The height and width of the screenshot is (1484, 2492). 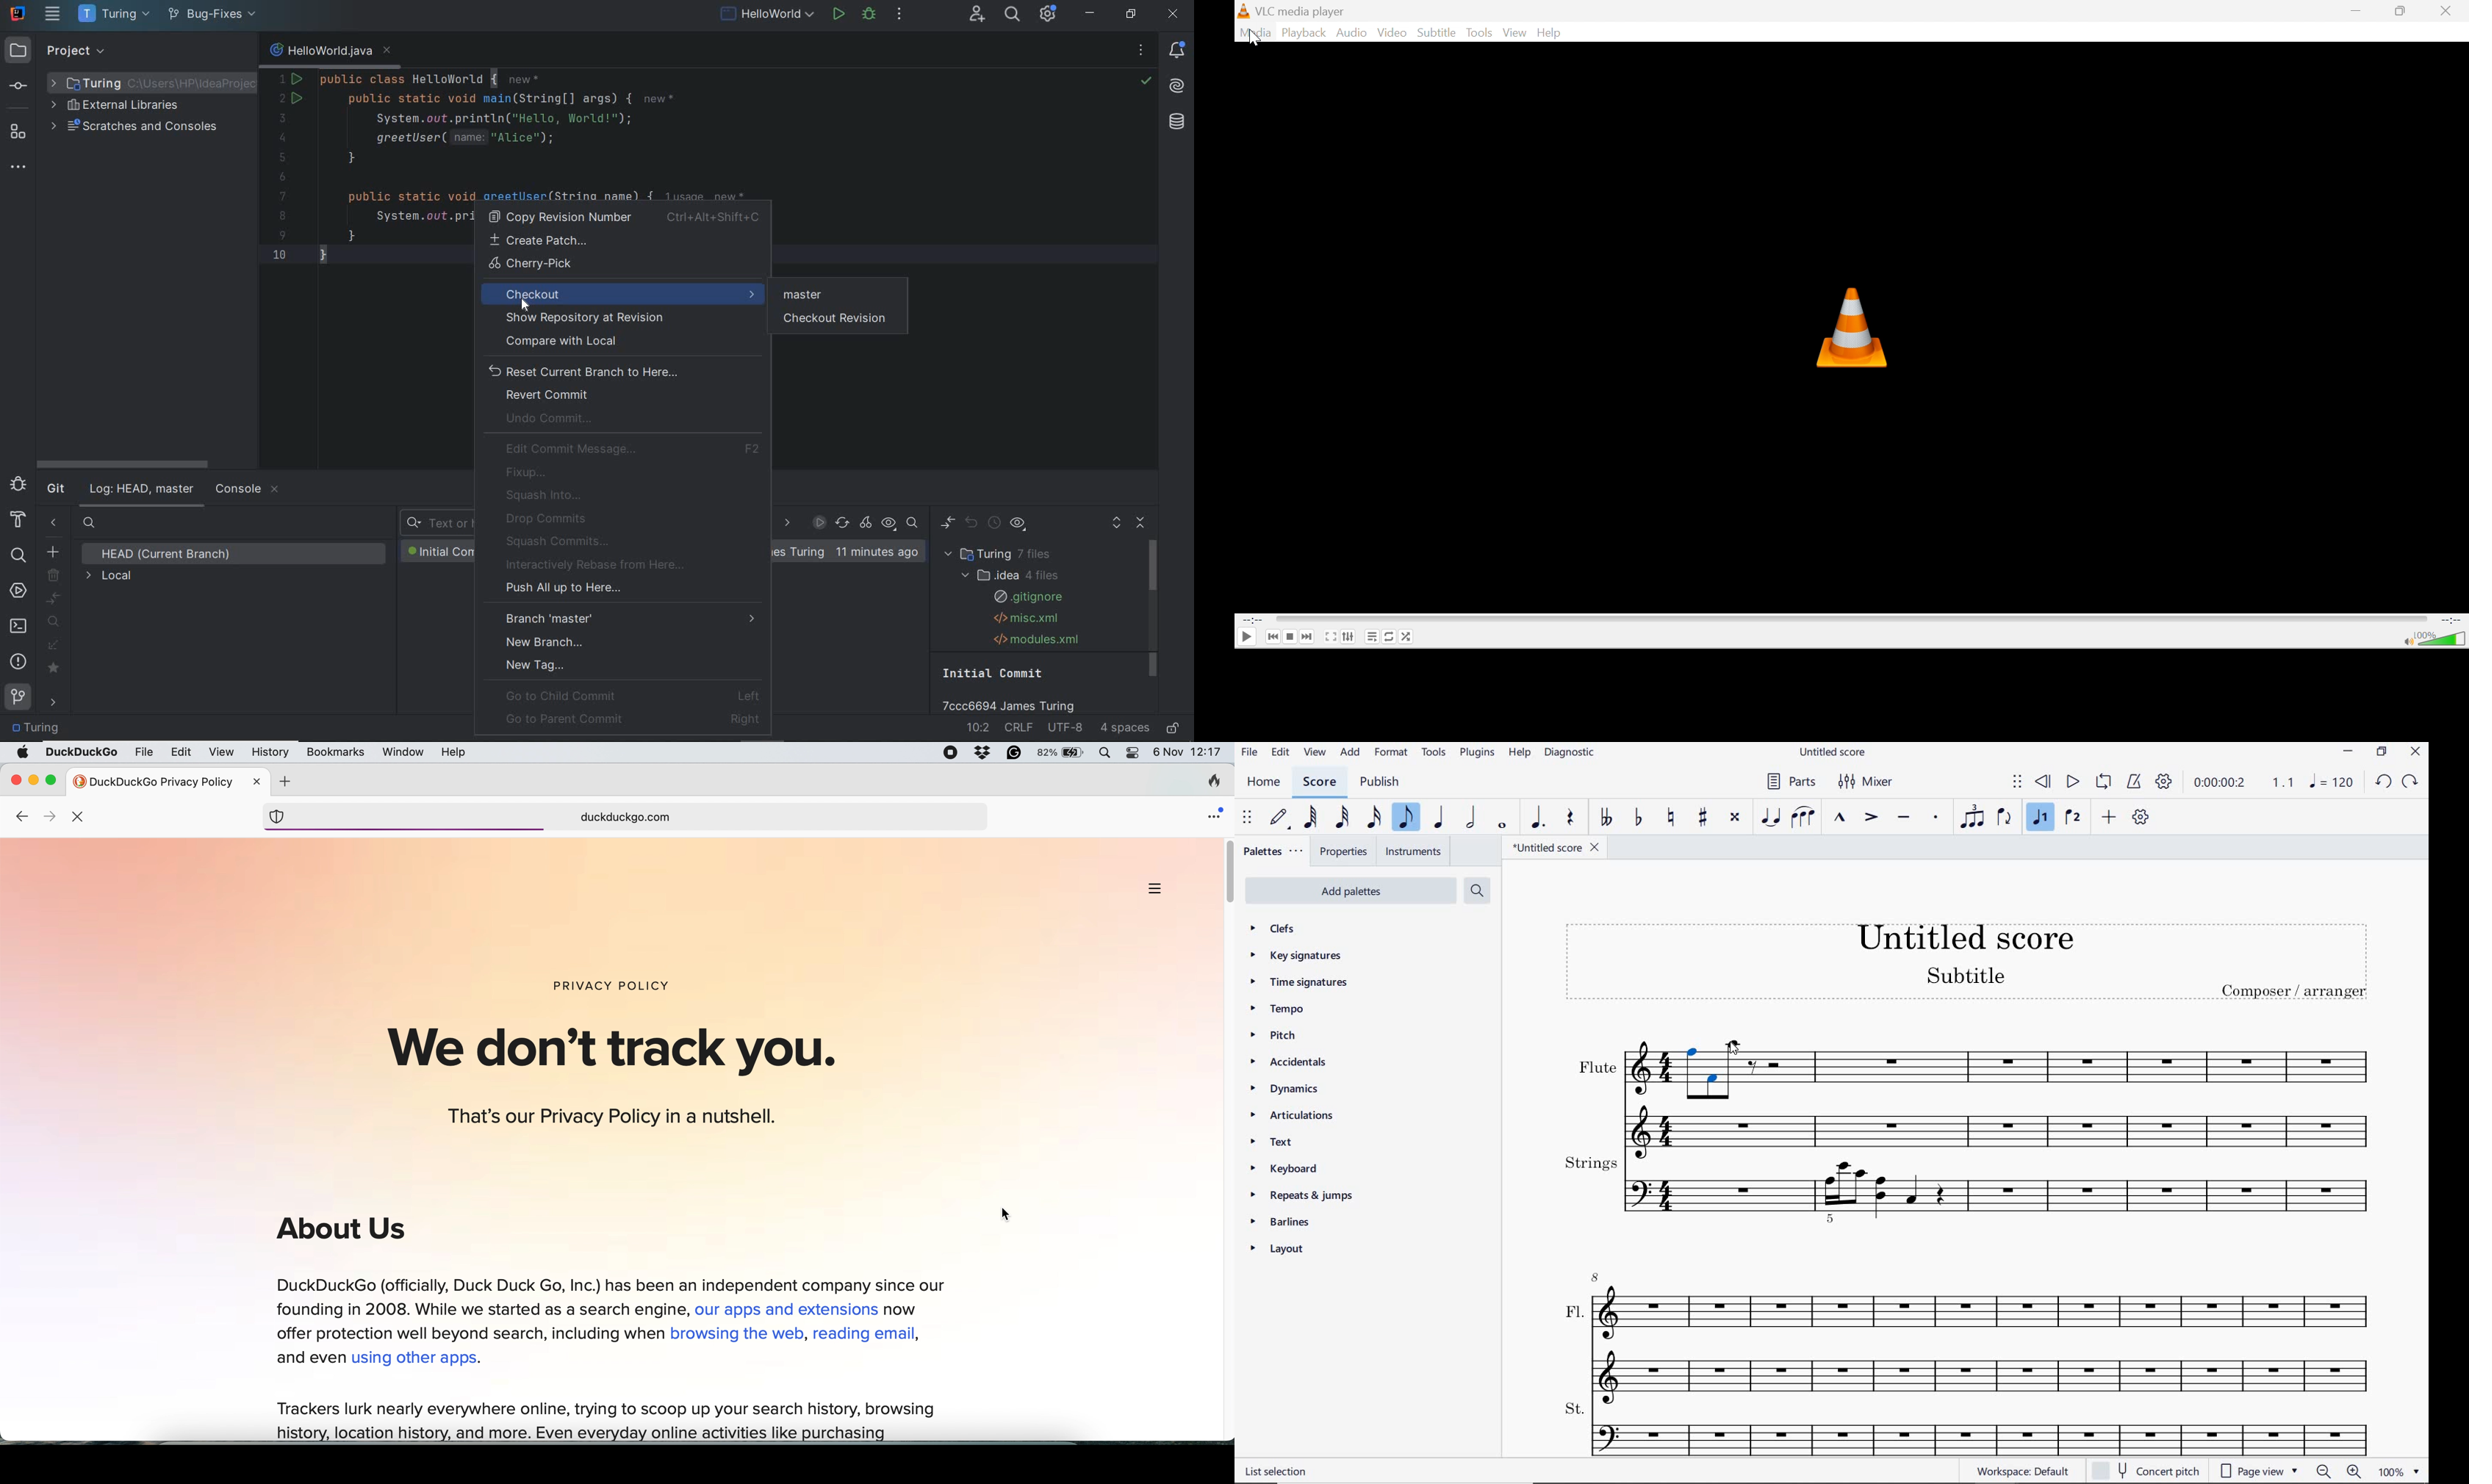 I want to click on 64TH NOTE, so click(x=1311, y=817).